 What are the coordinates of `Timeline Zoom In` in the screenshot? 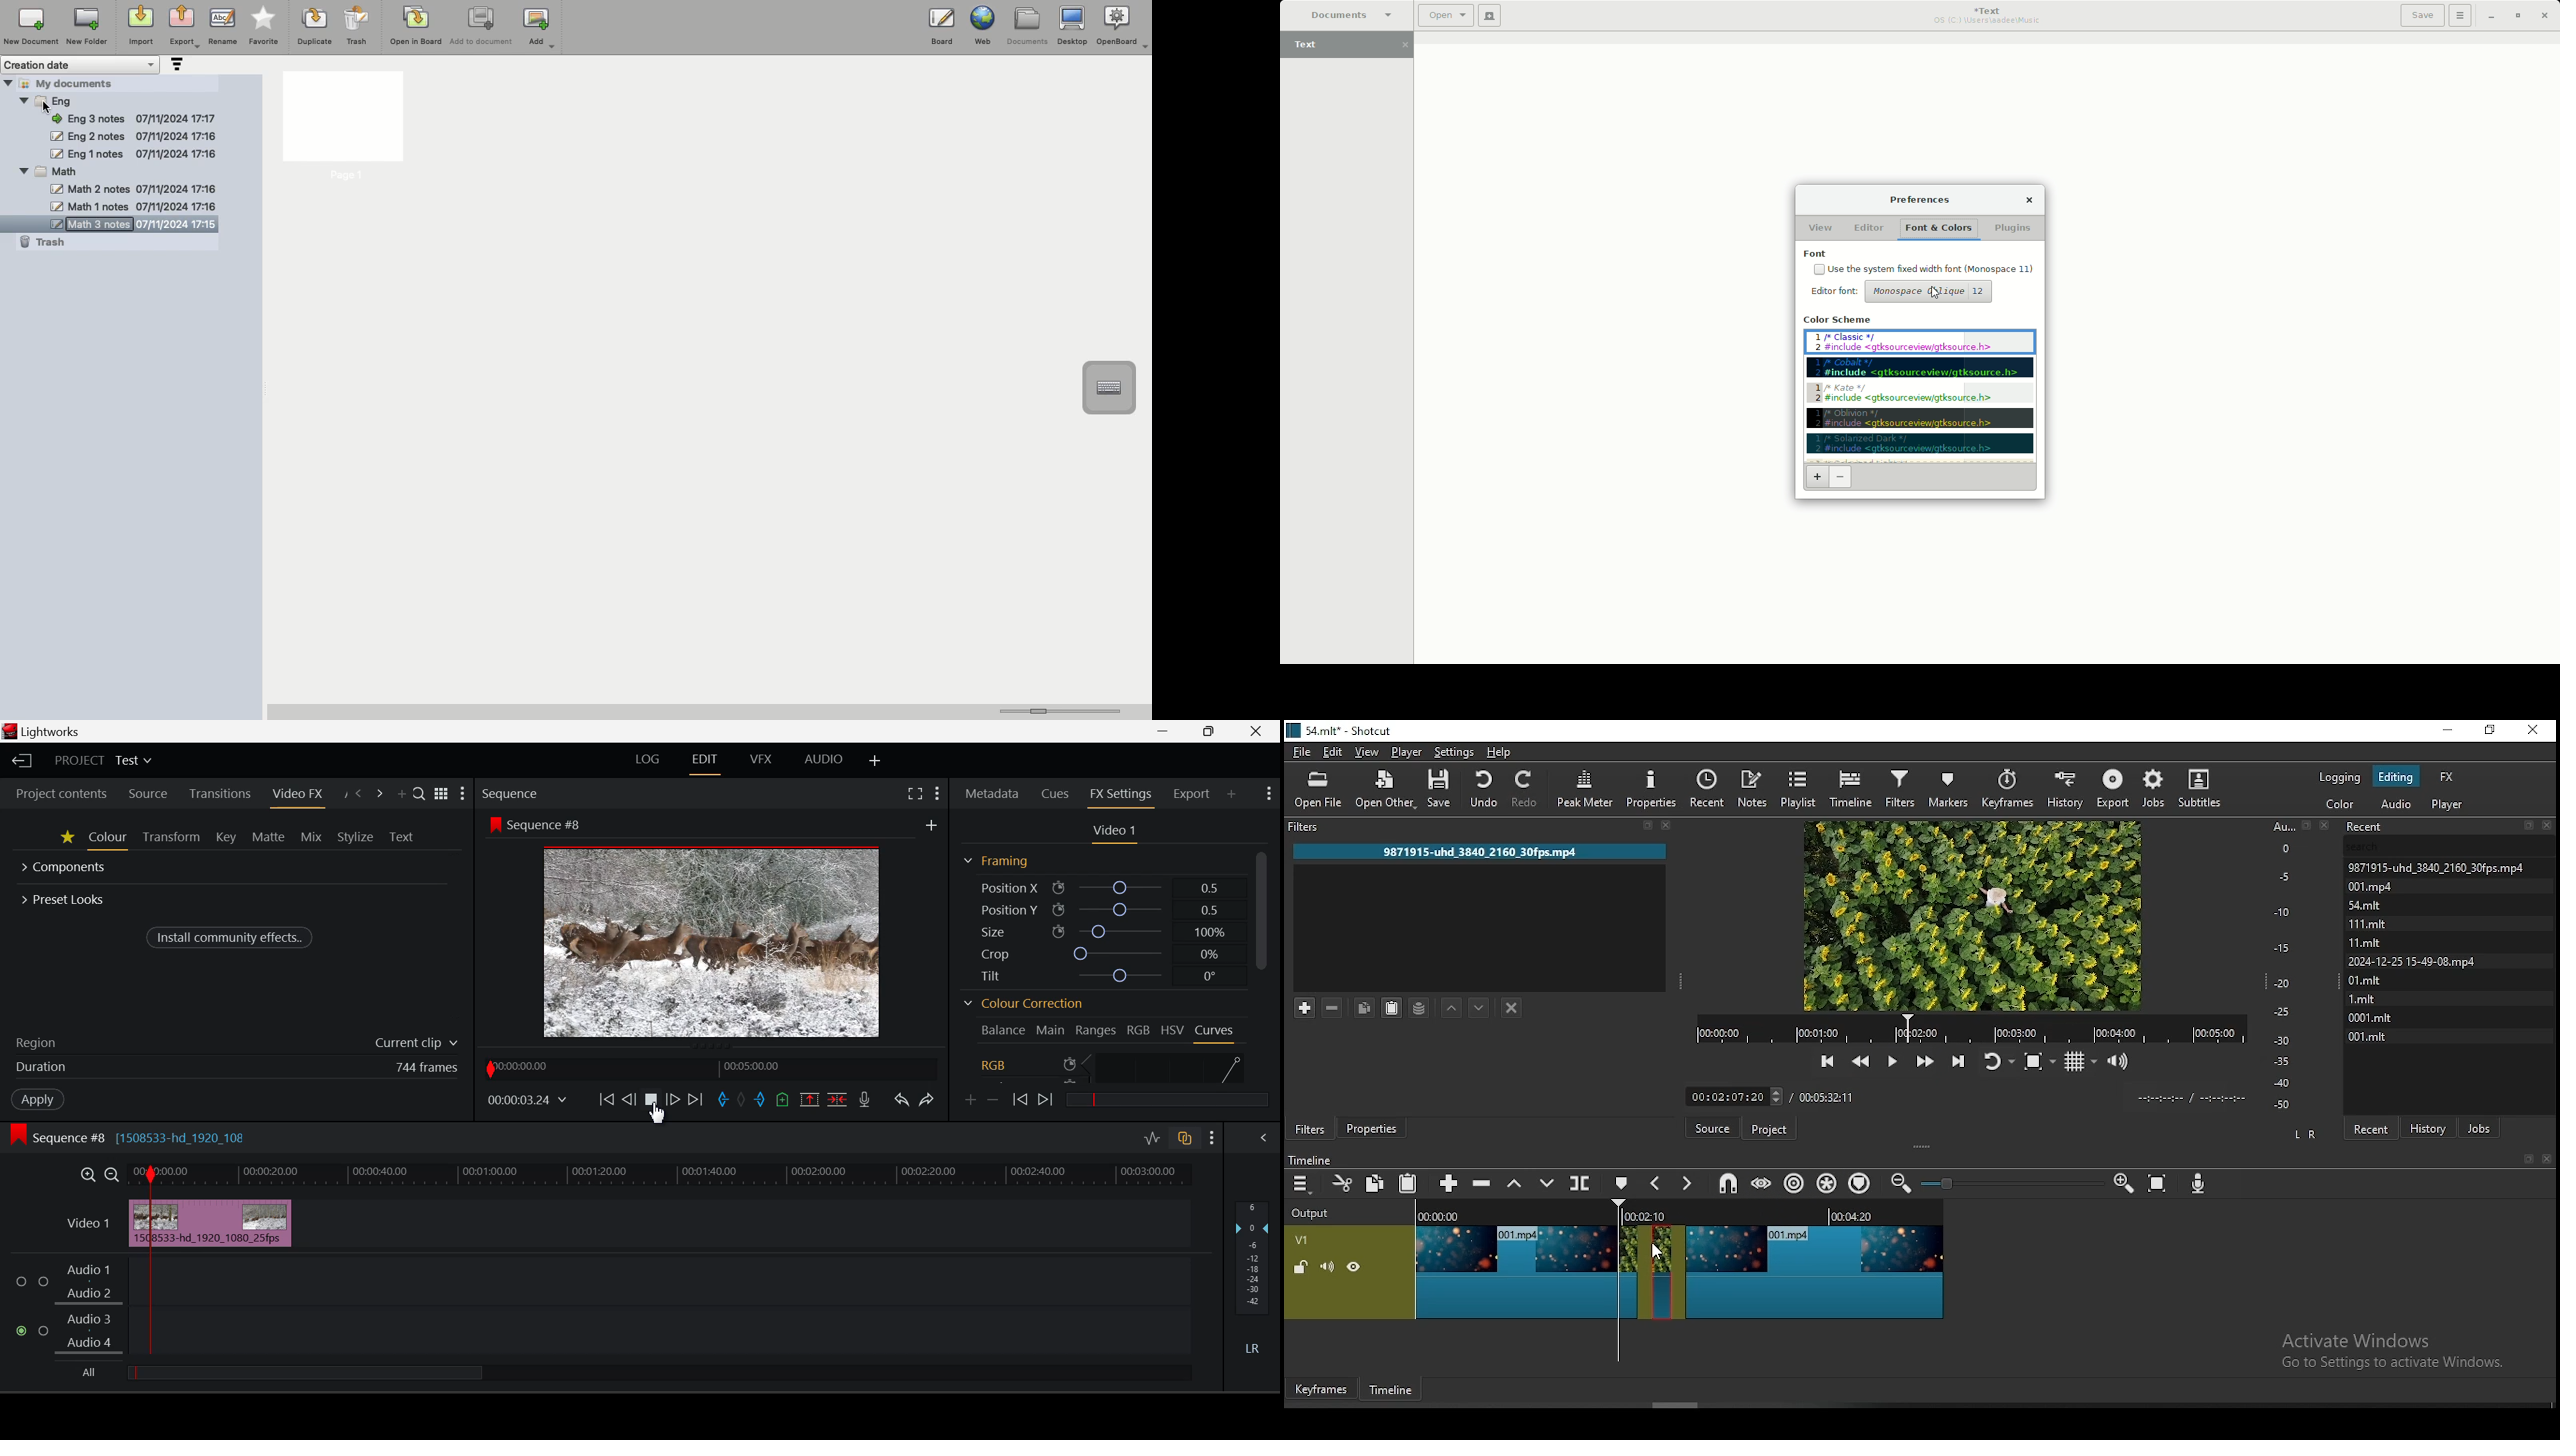 It's located at (87, 1177).